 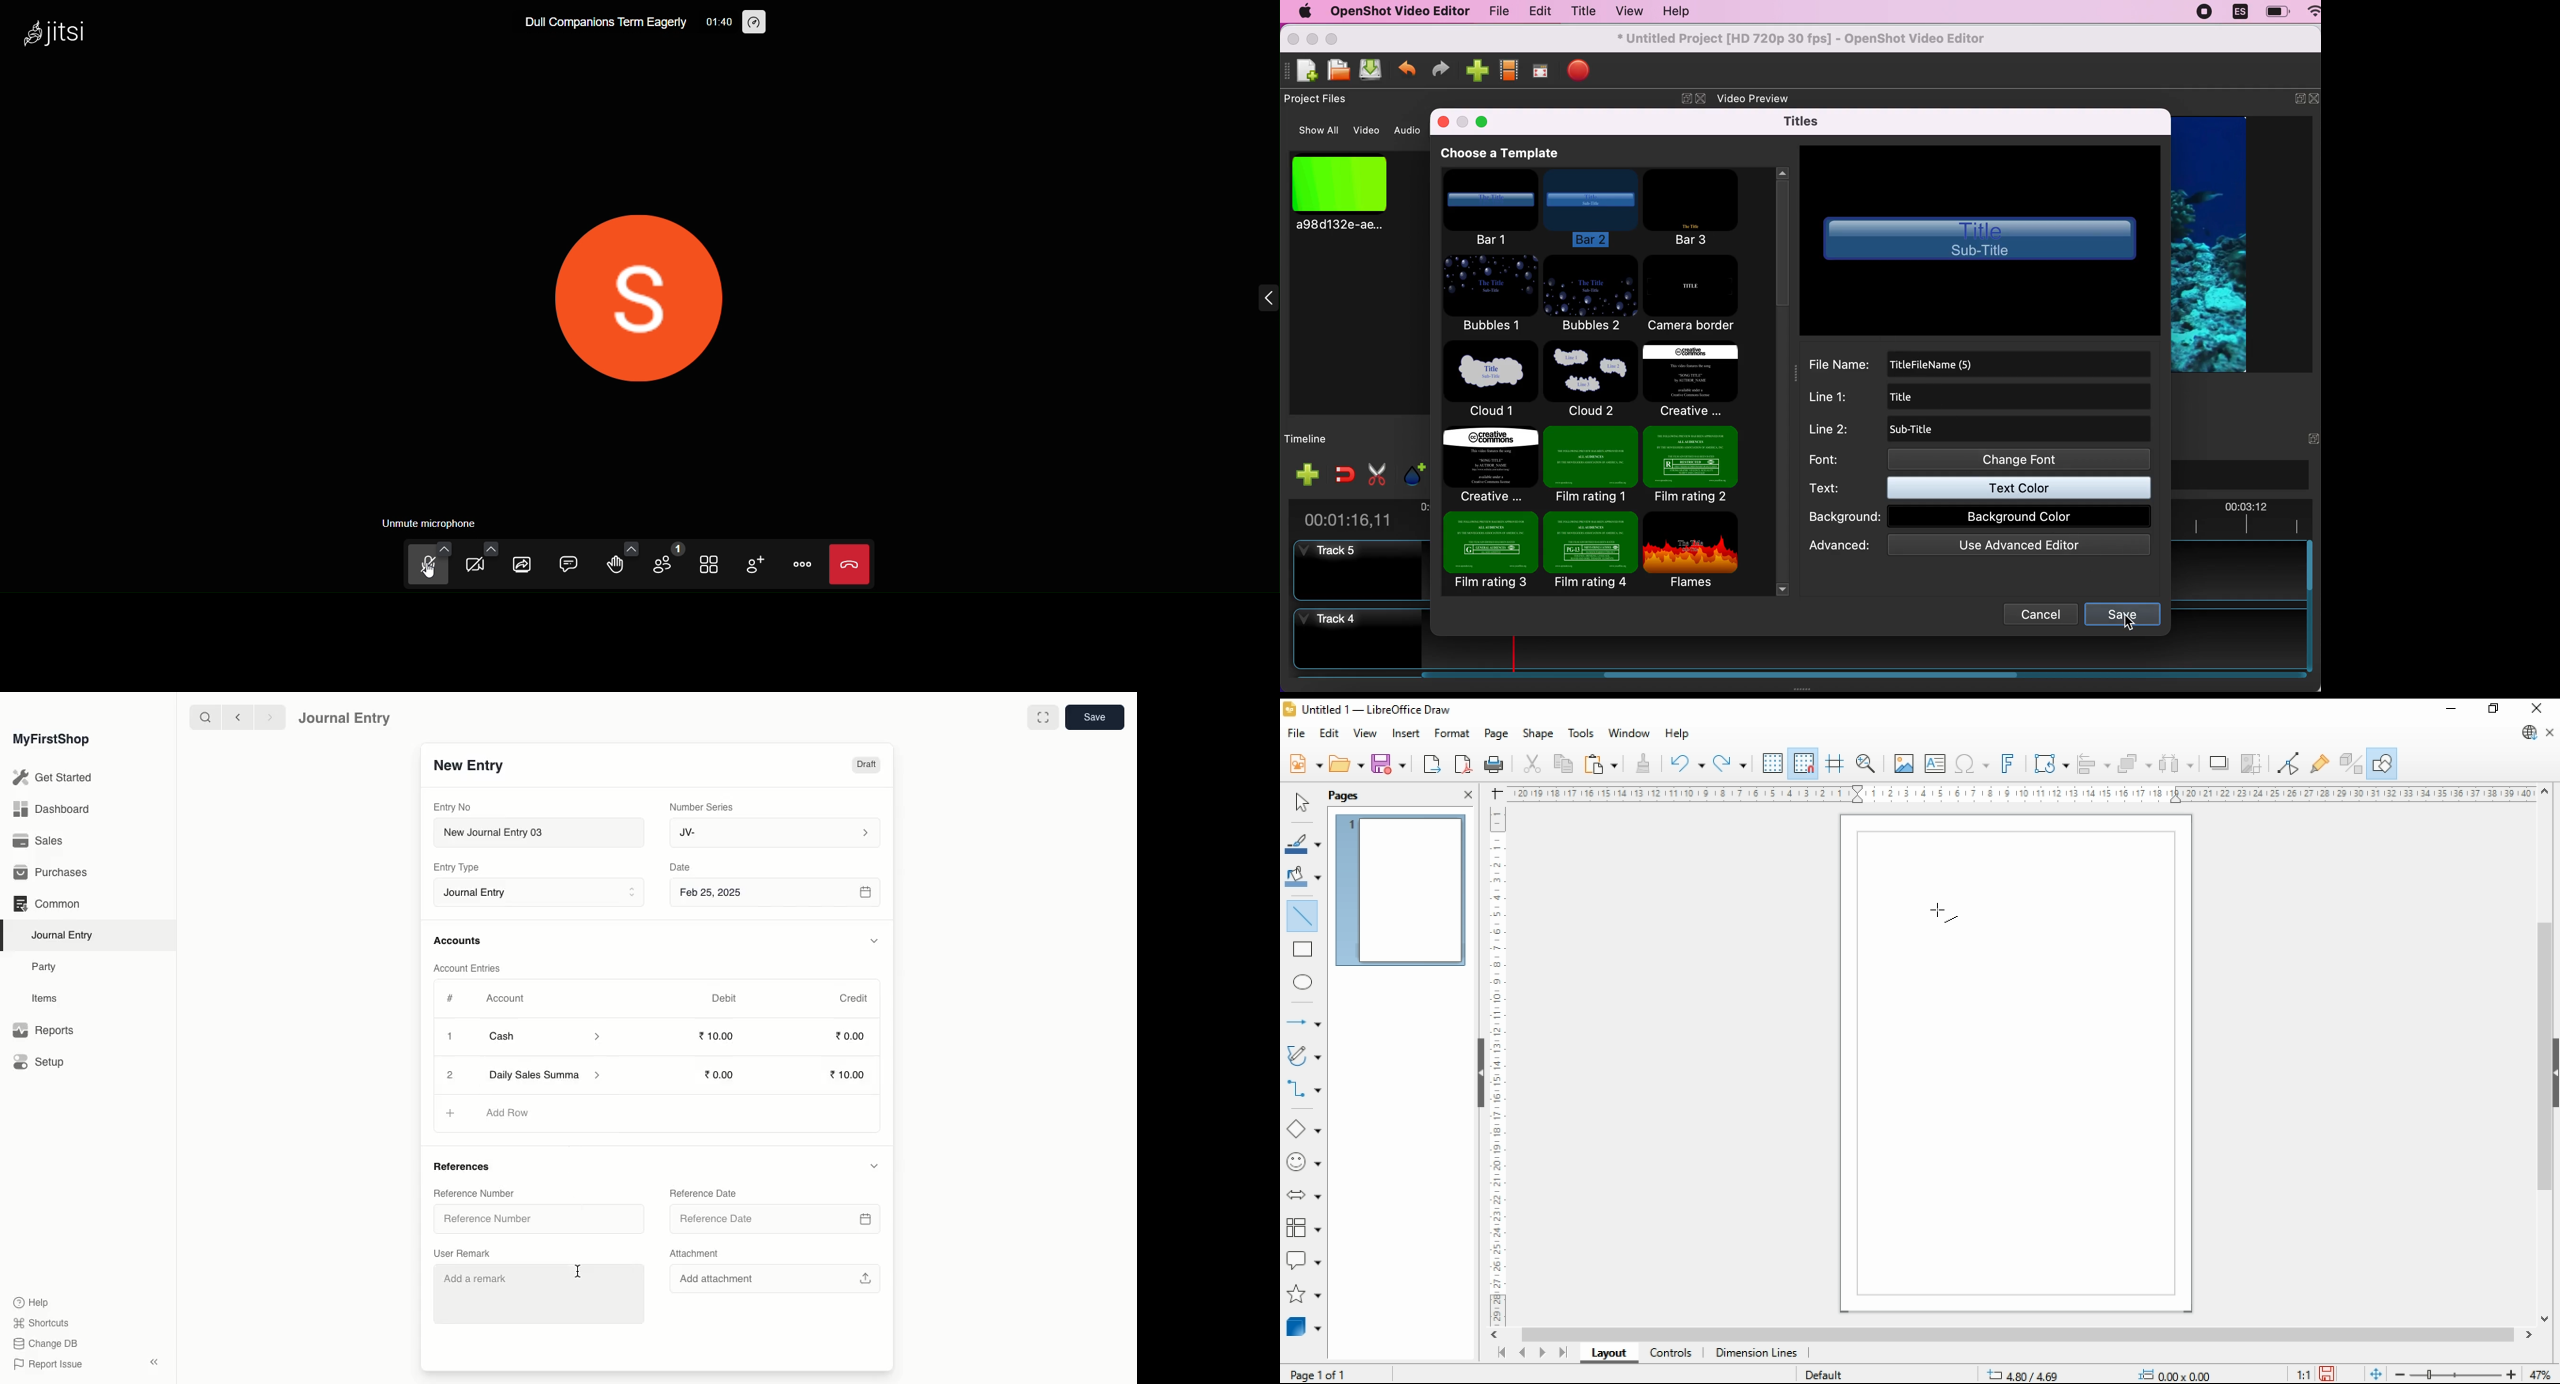 I want to click on Sales, so click(x=39, y=842).